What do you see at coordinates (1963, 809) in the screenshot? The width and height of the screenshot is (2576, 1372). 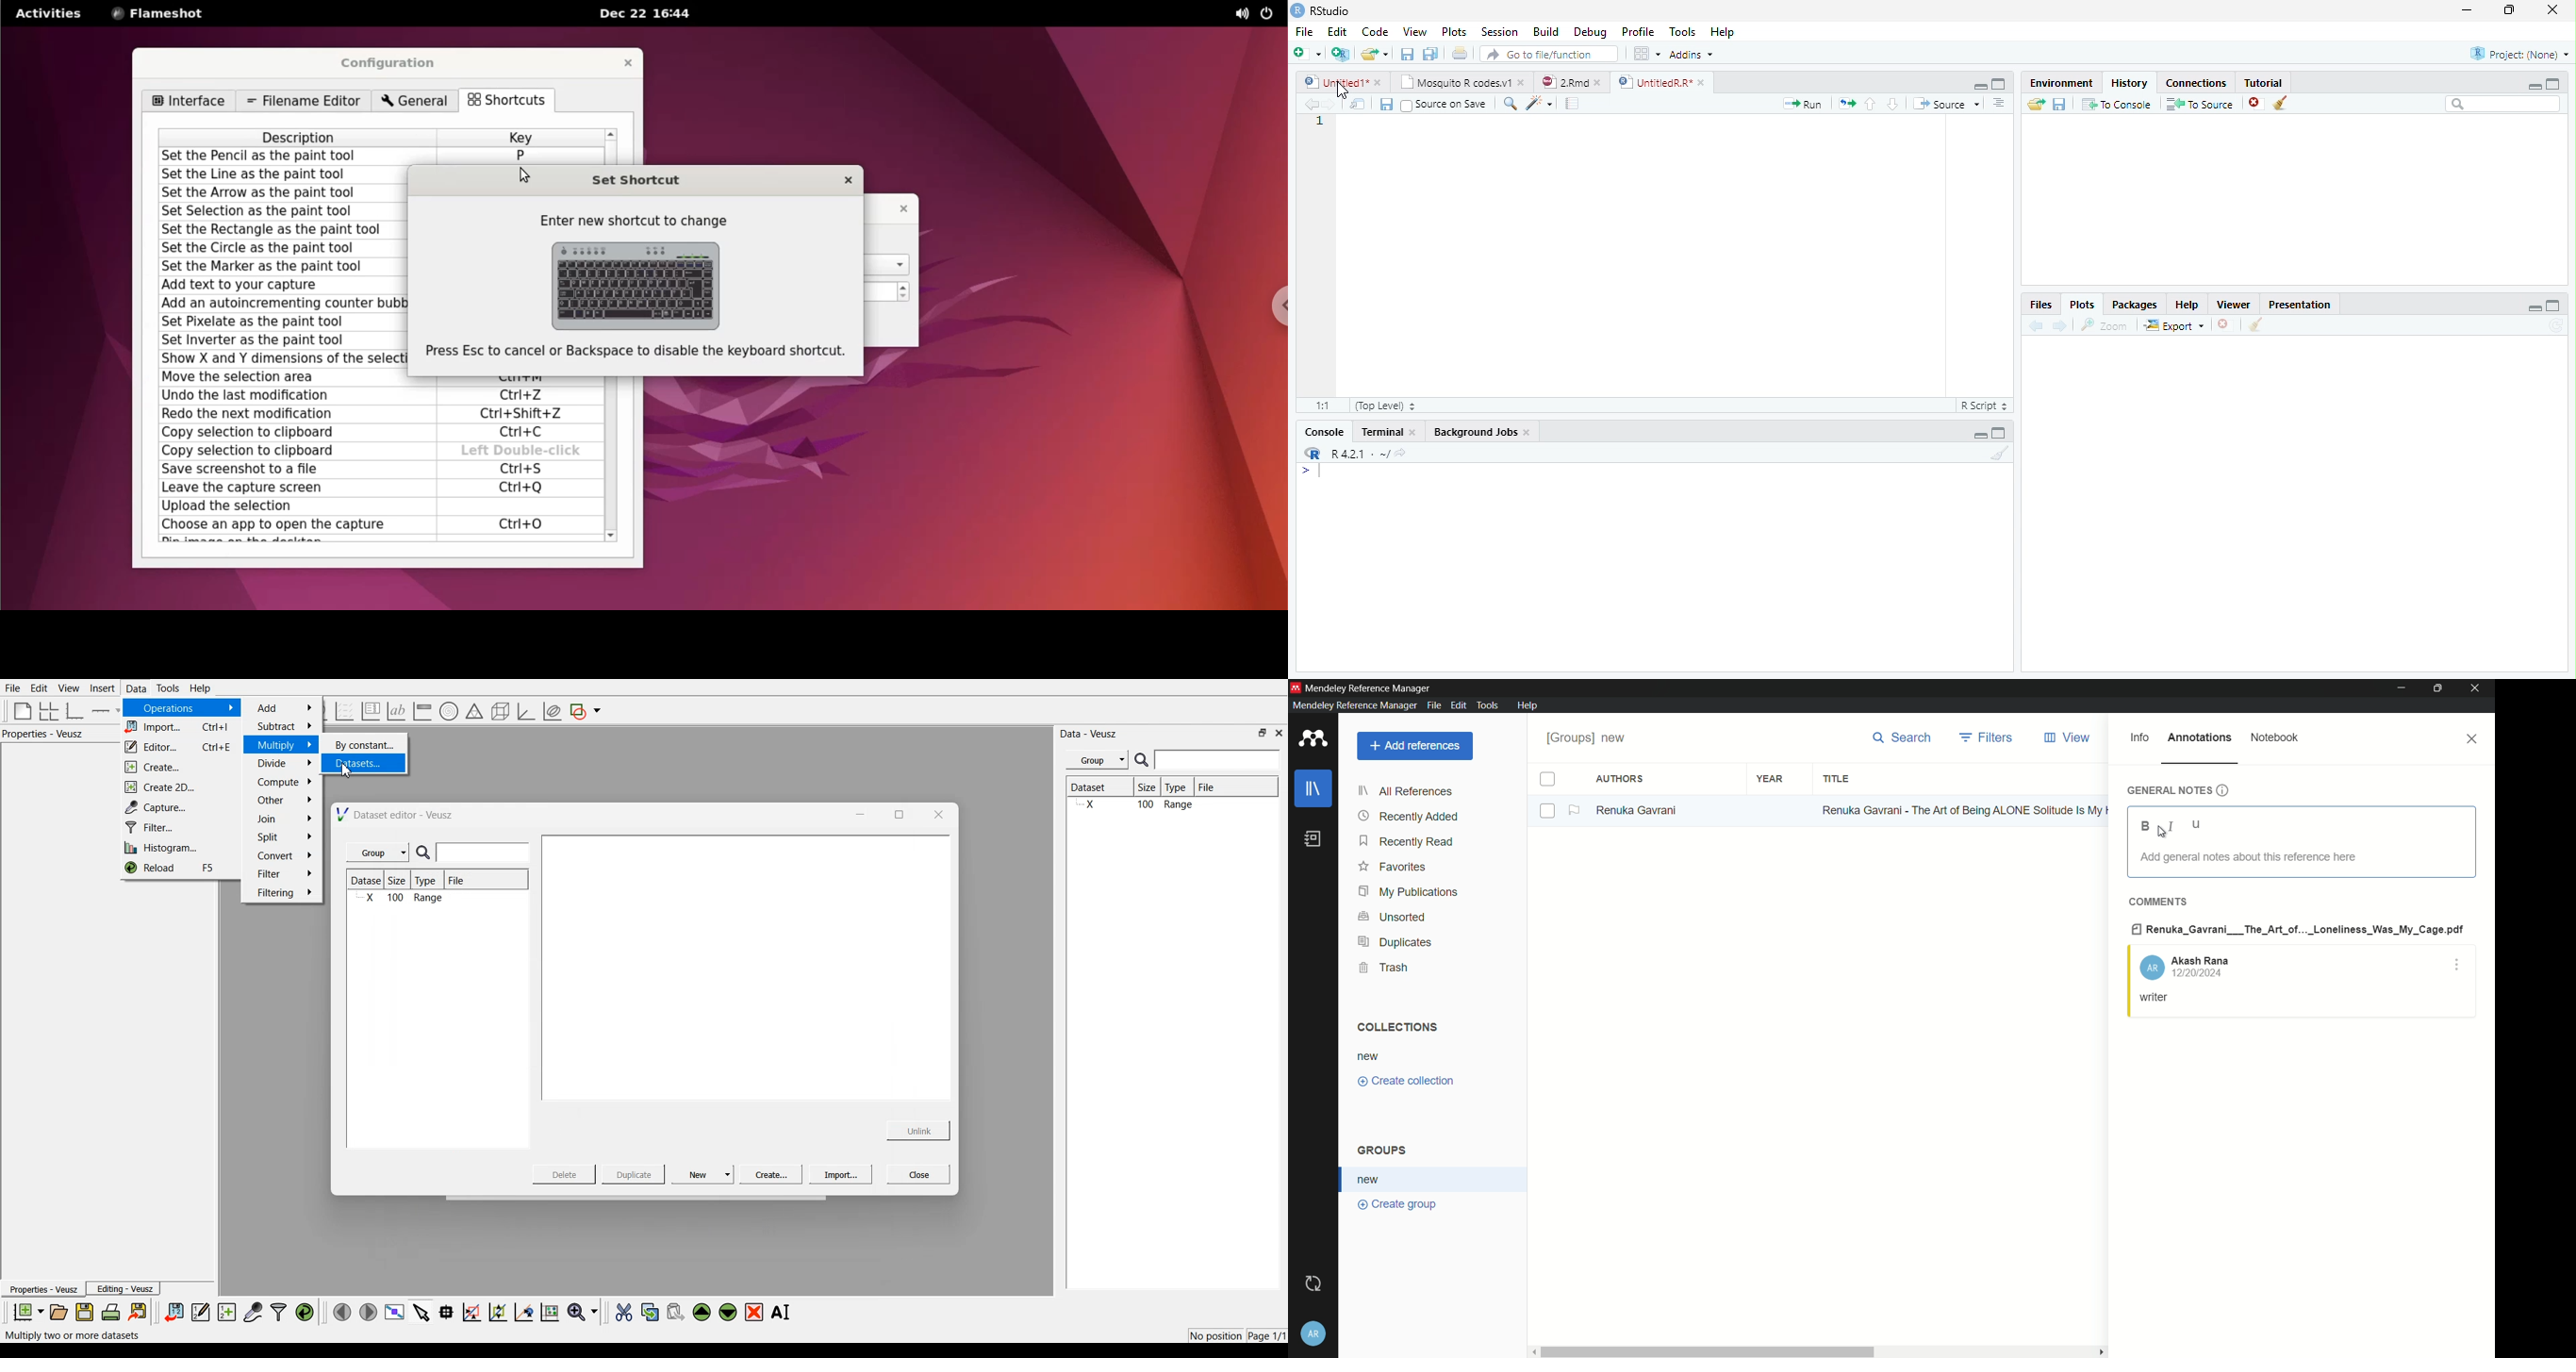 I see `Renuka Gavrani-The Art of Being ALONE Solitude Is My HOME, Loneliness W...` at bounding box center [1963, 809].